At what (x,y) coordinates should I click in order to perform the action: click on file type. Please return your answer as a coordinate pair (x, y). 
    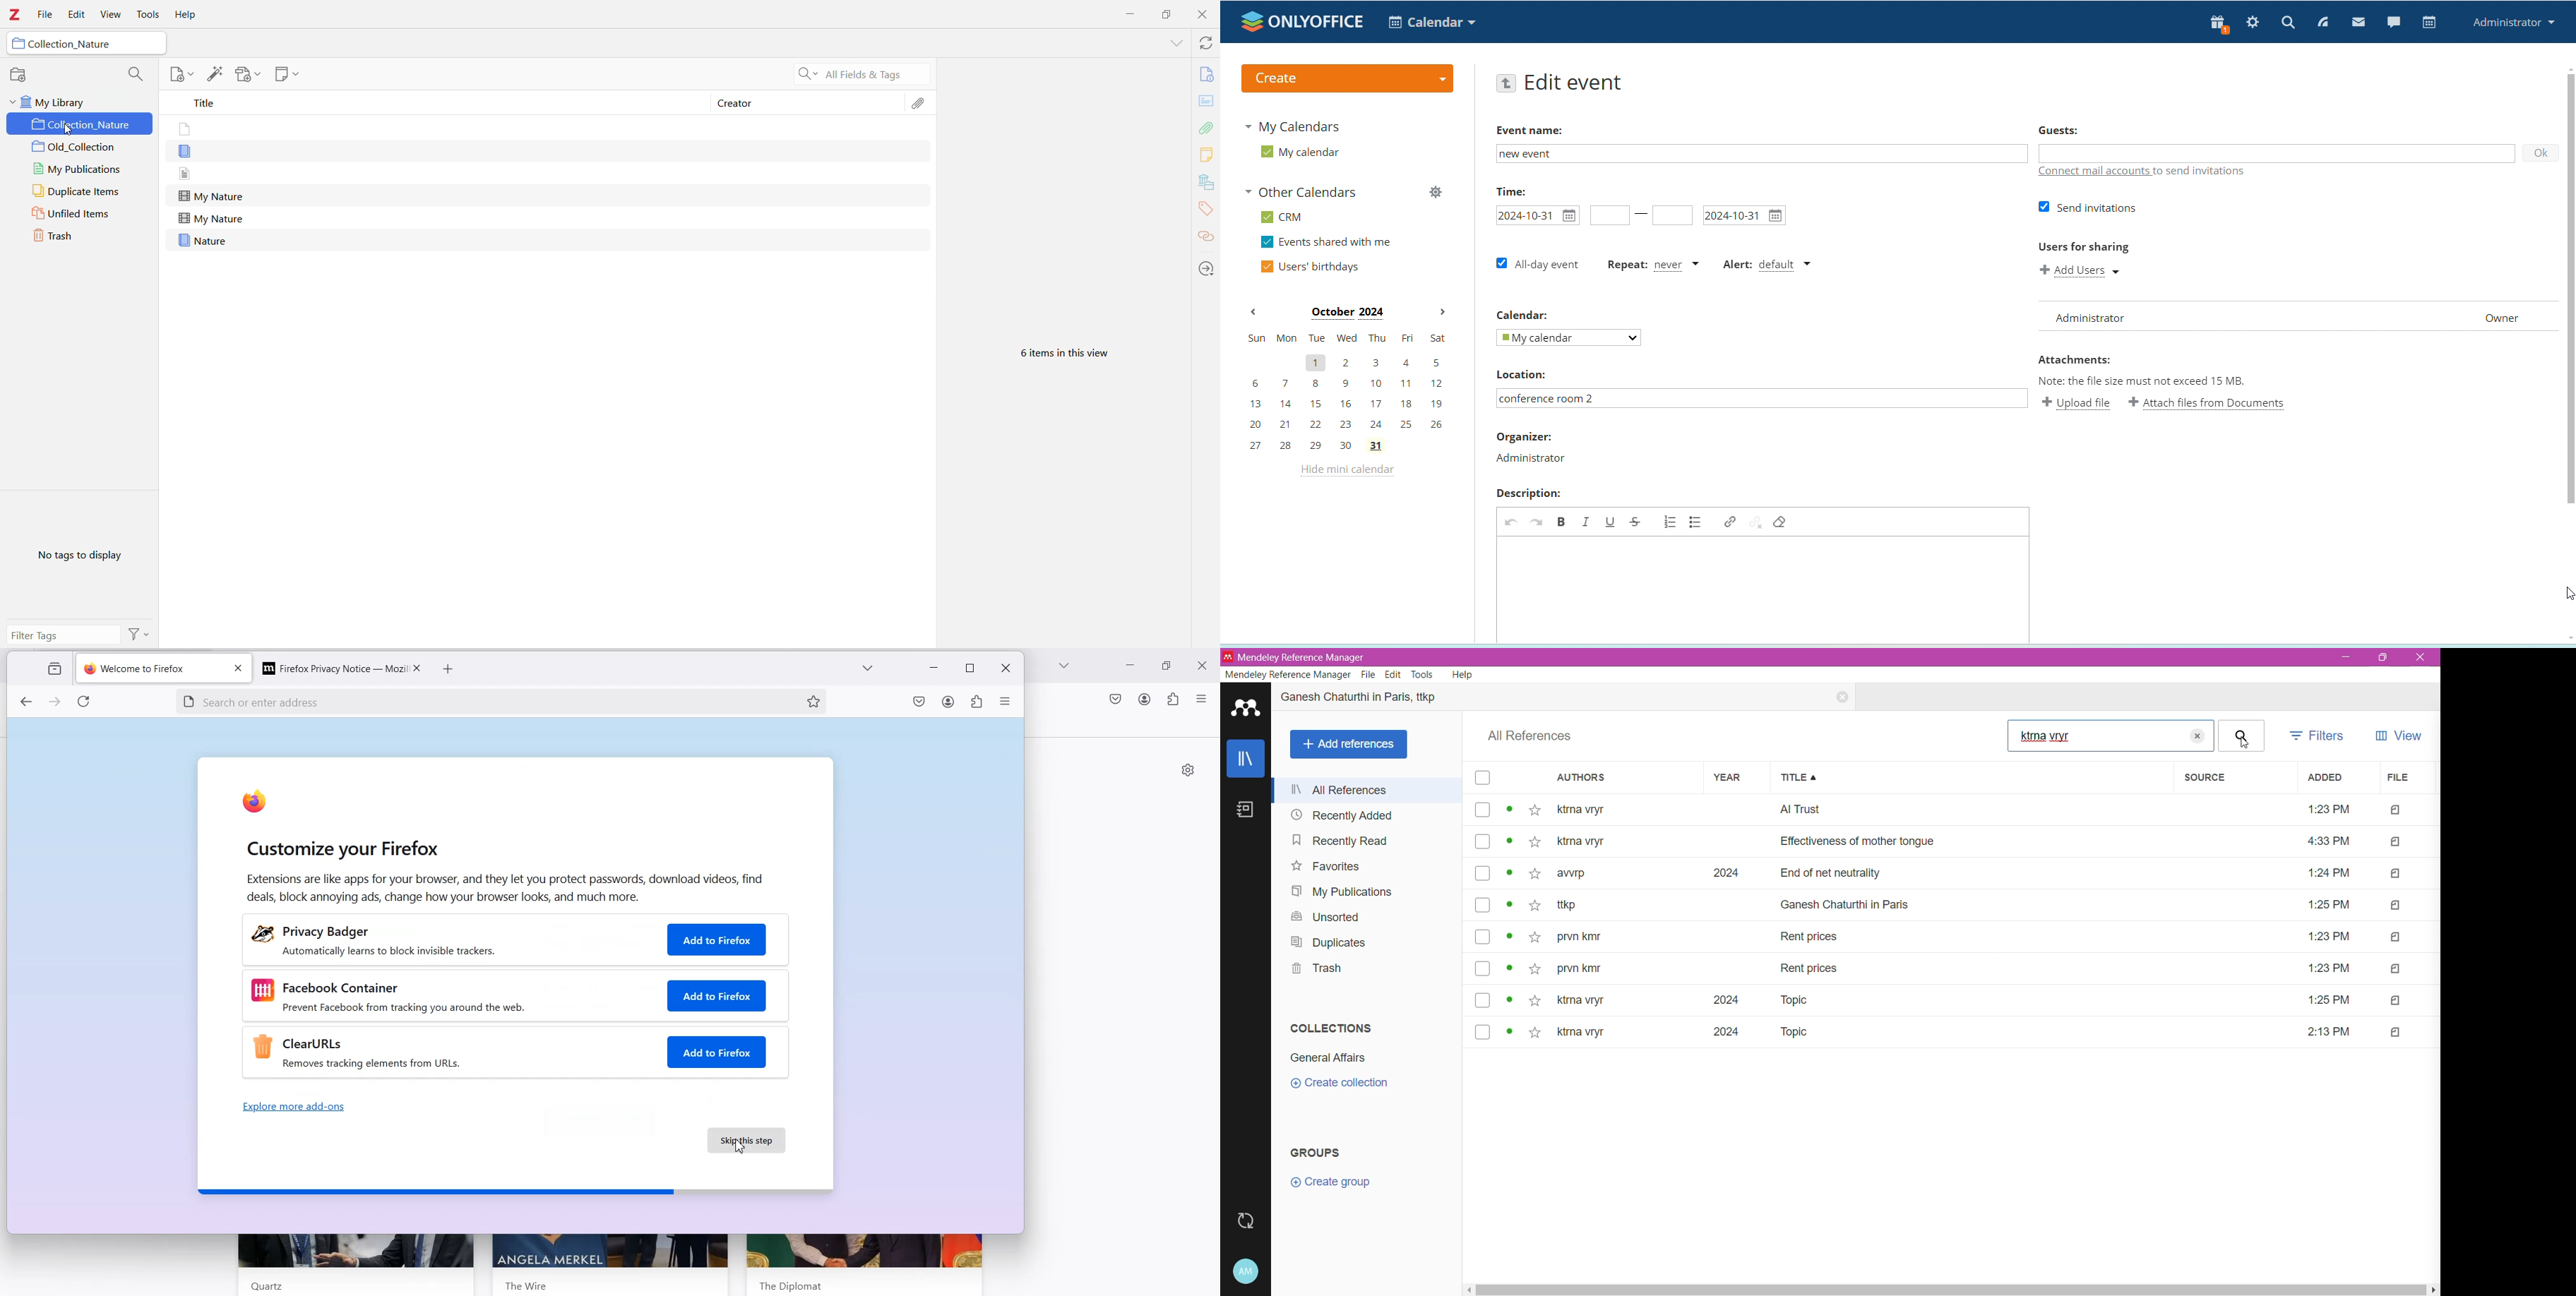
    Looking at the image, I should click on (2394, 906).